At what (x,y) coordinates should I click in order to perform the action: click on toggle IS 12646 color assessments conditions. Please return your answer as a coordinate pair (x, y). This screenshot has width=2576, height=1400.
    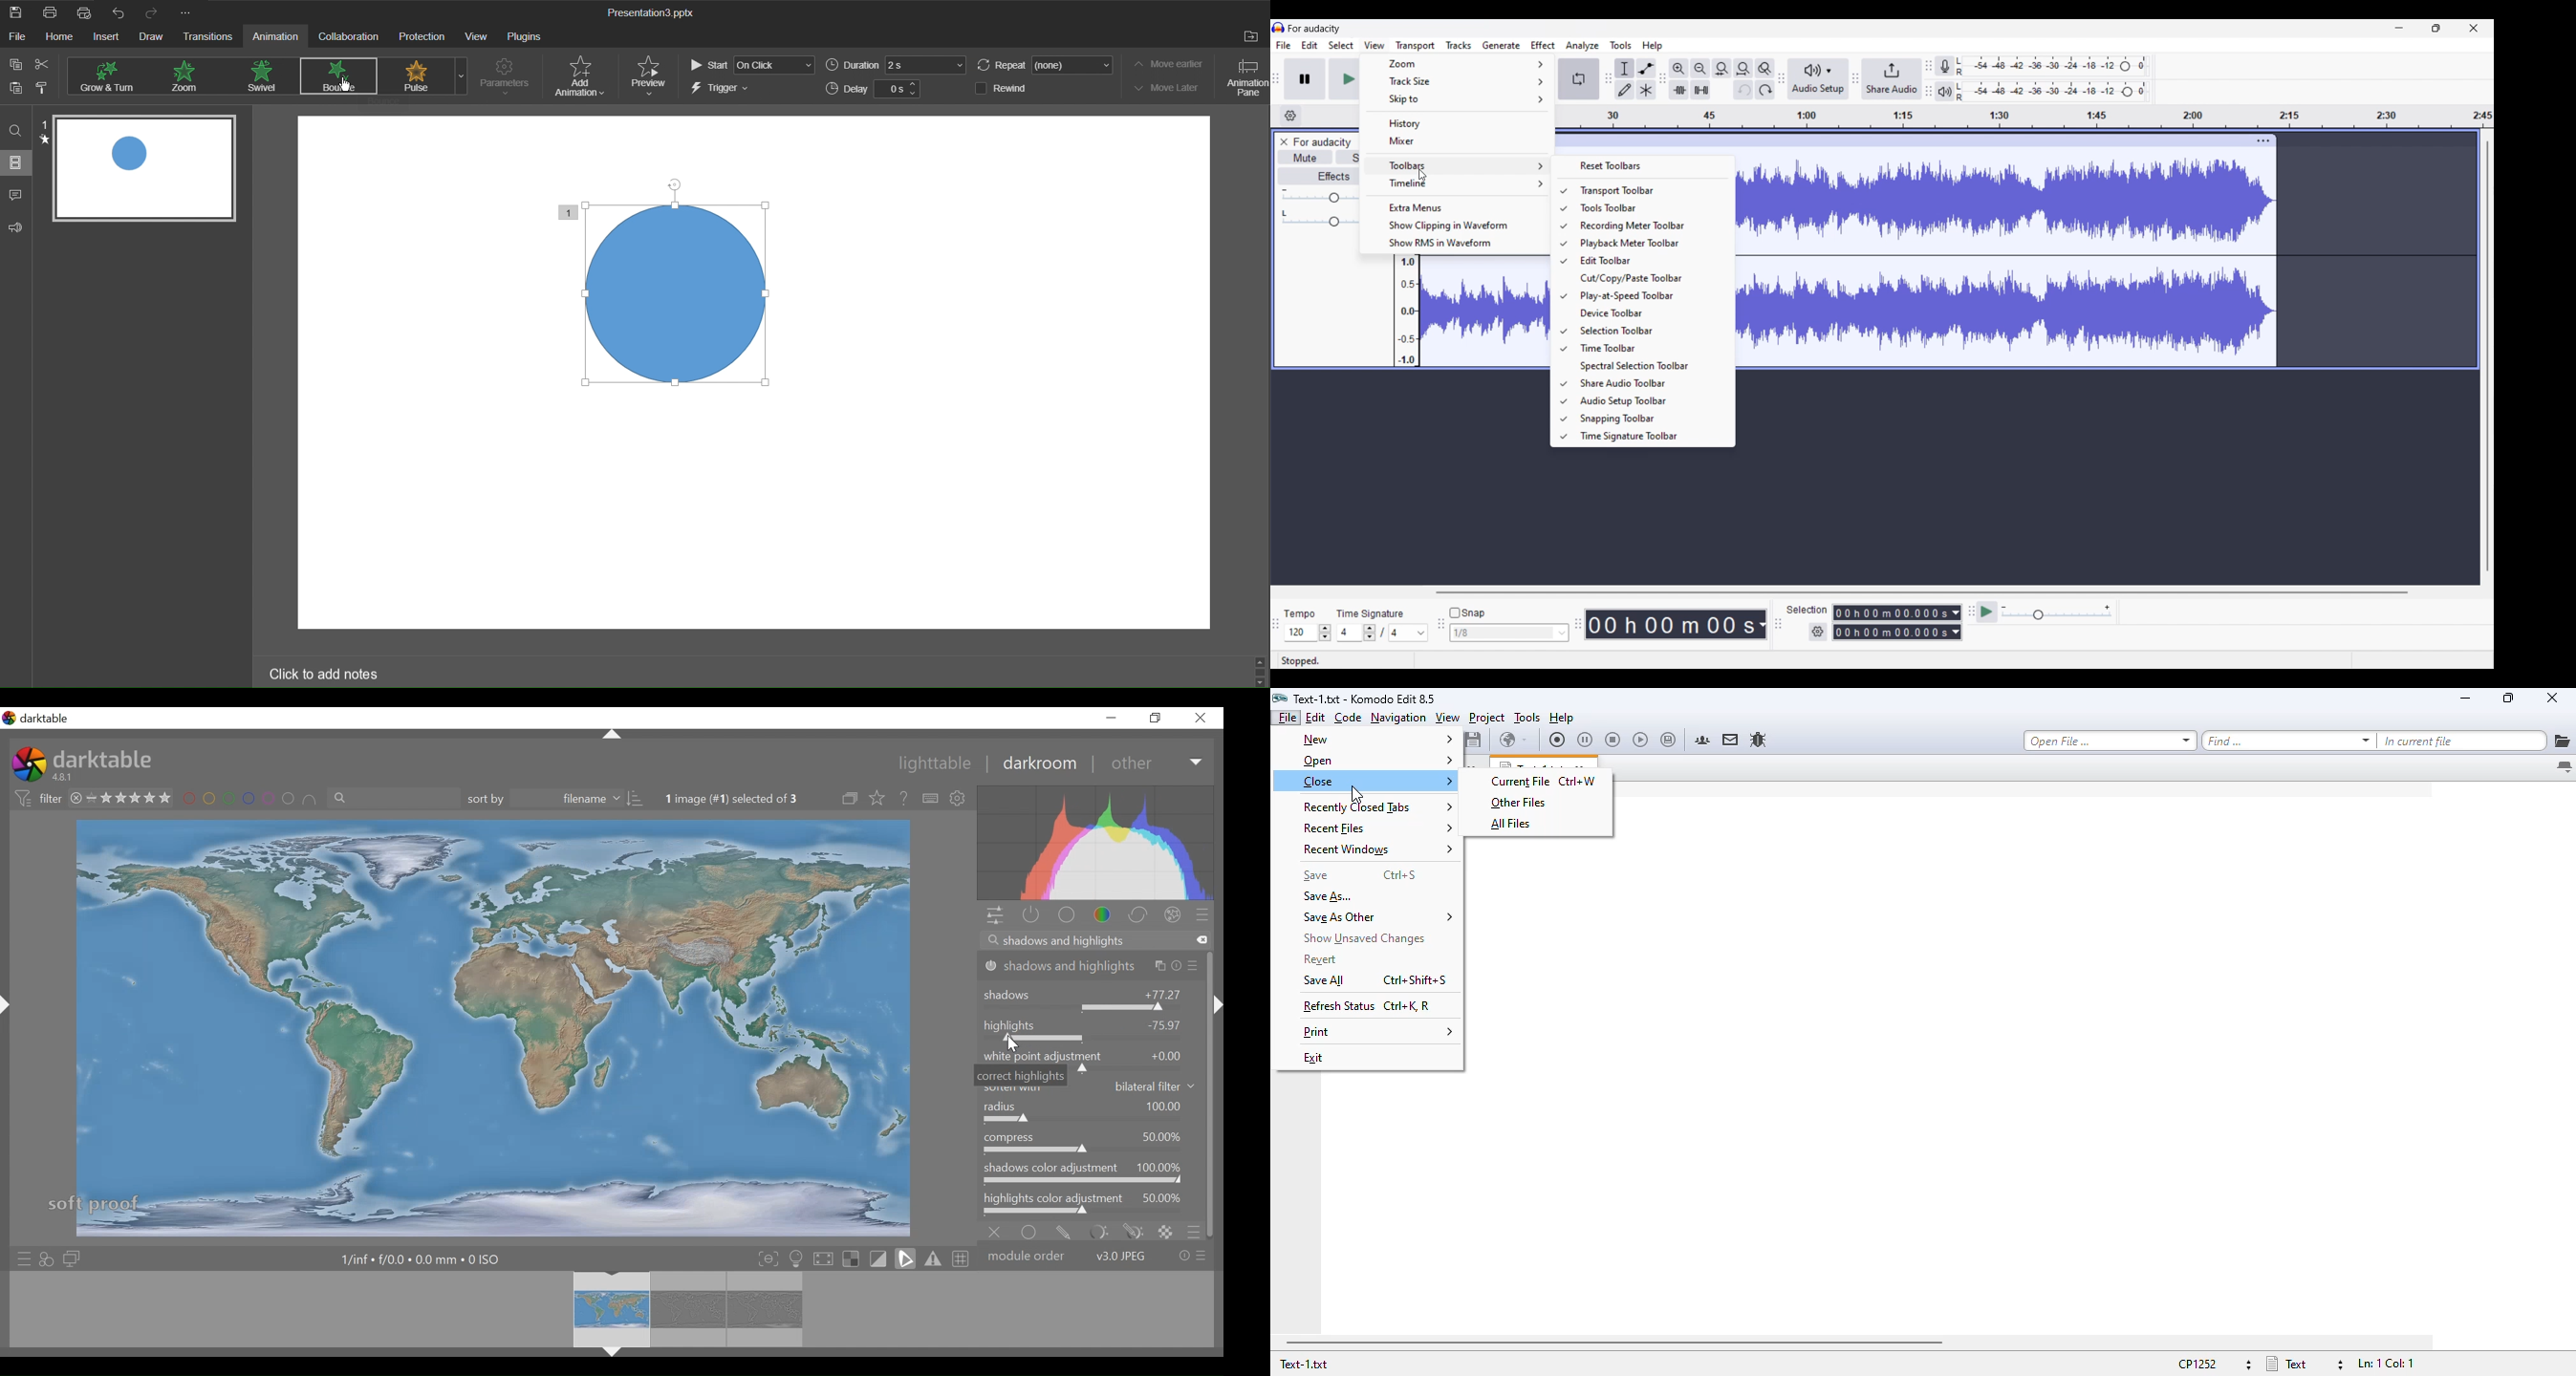
    Looking at the image, I should click on (797, 1259).